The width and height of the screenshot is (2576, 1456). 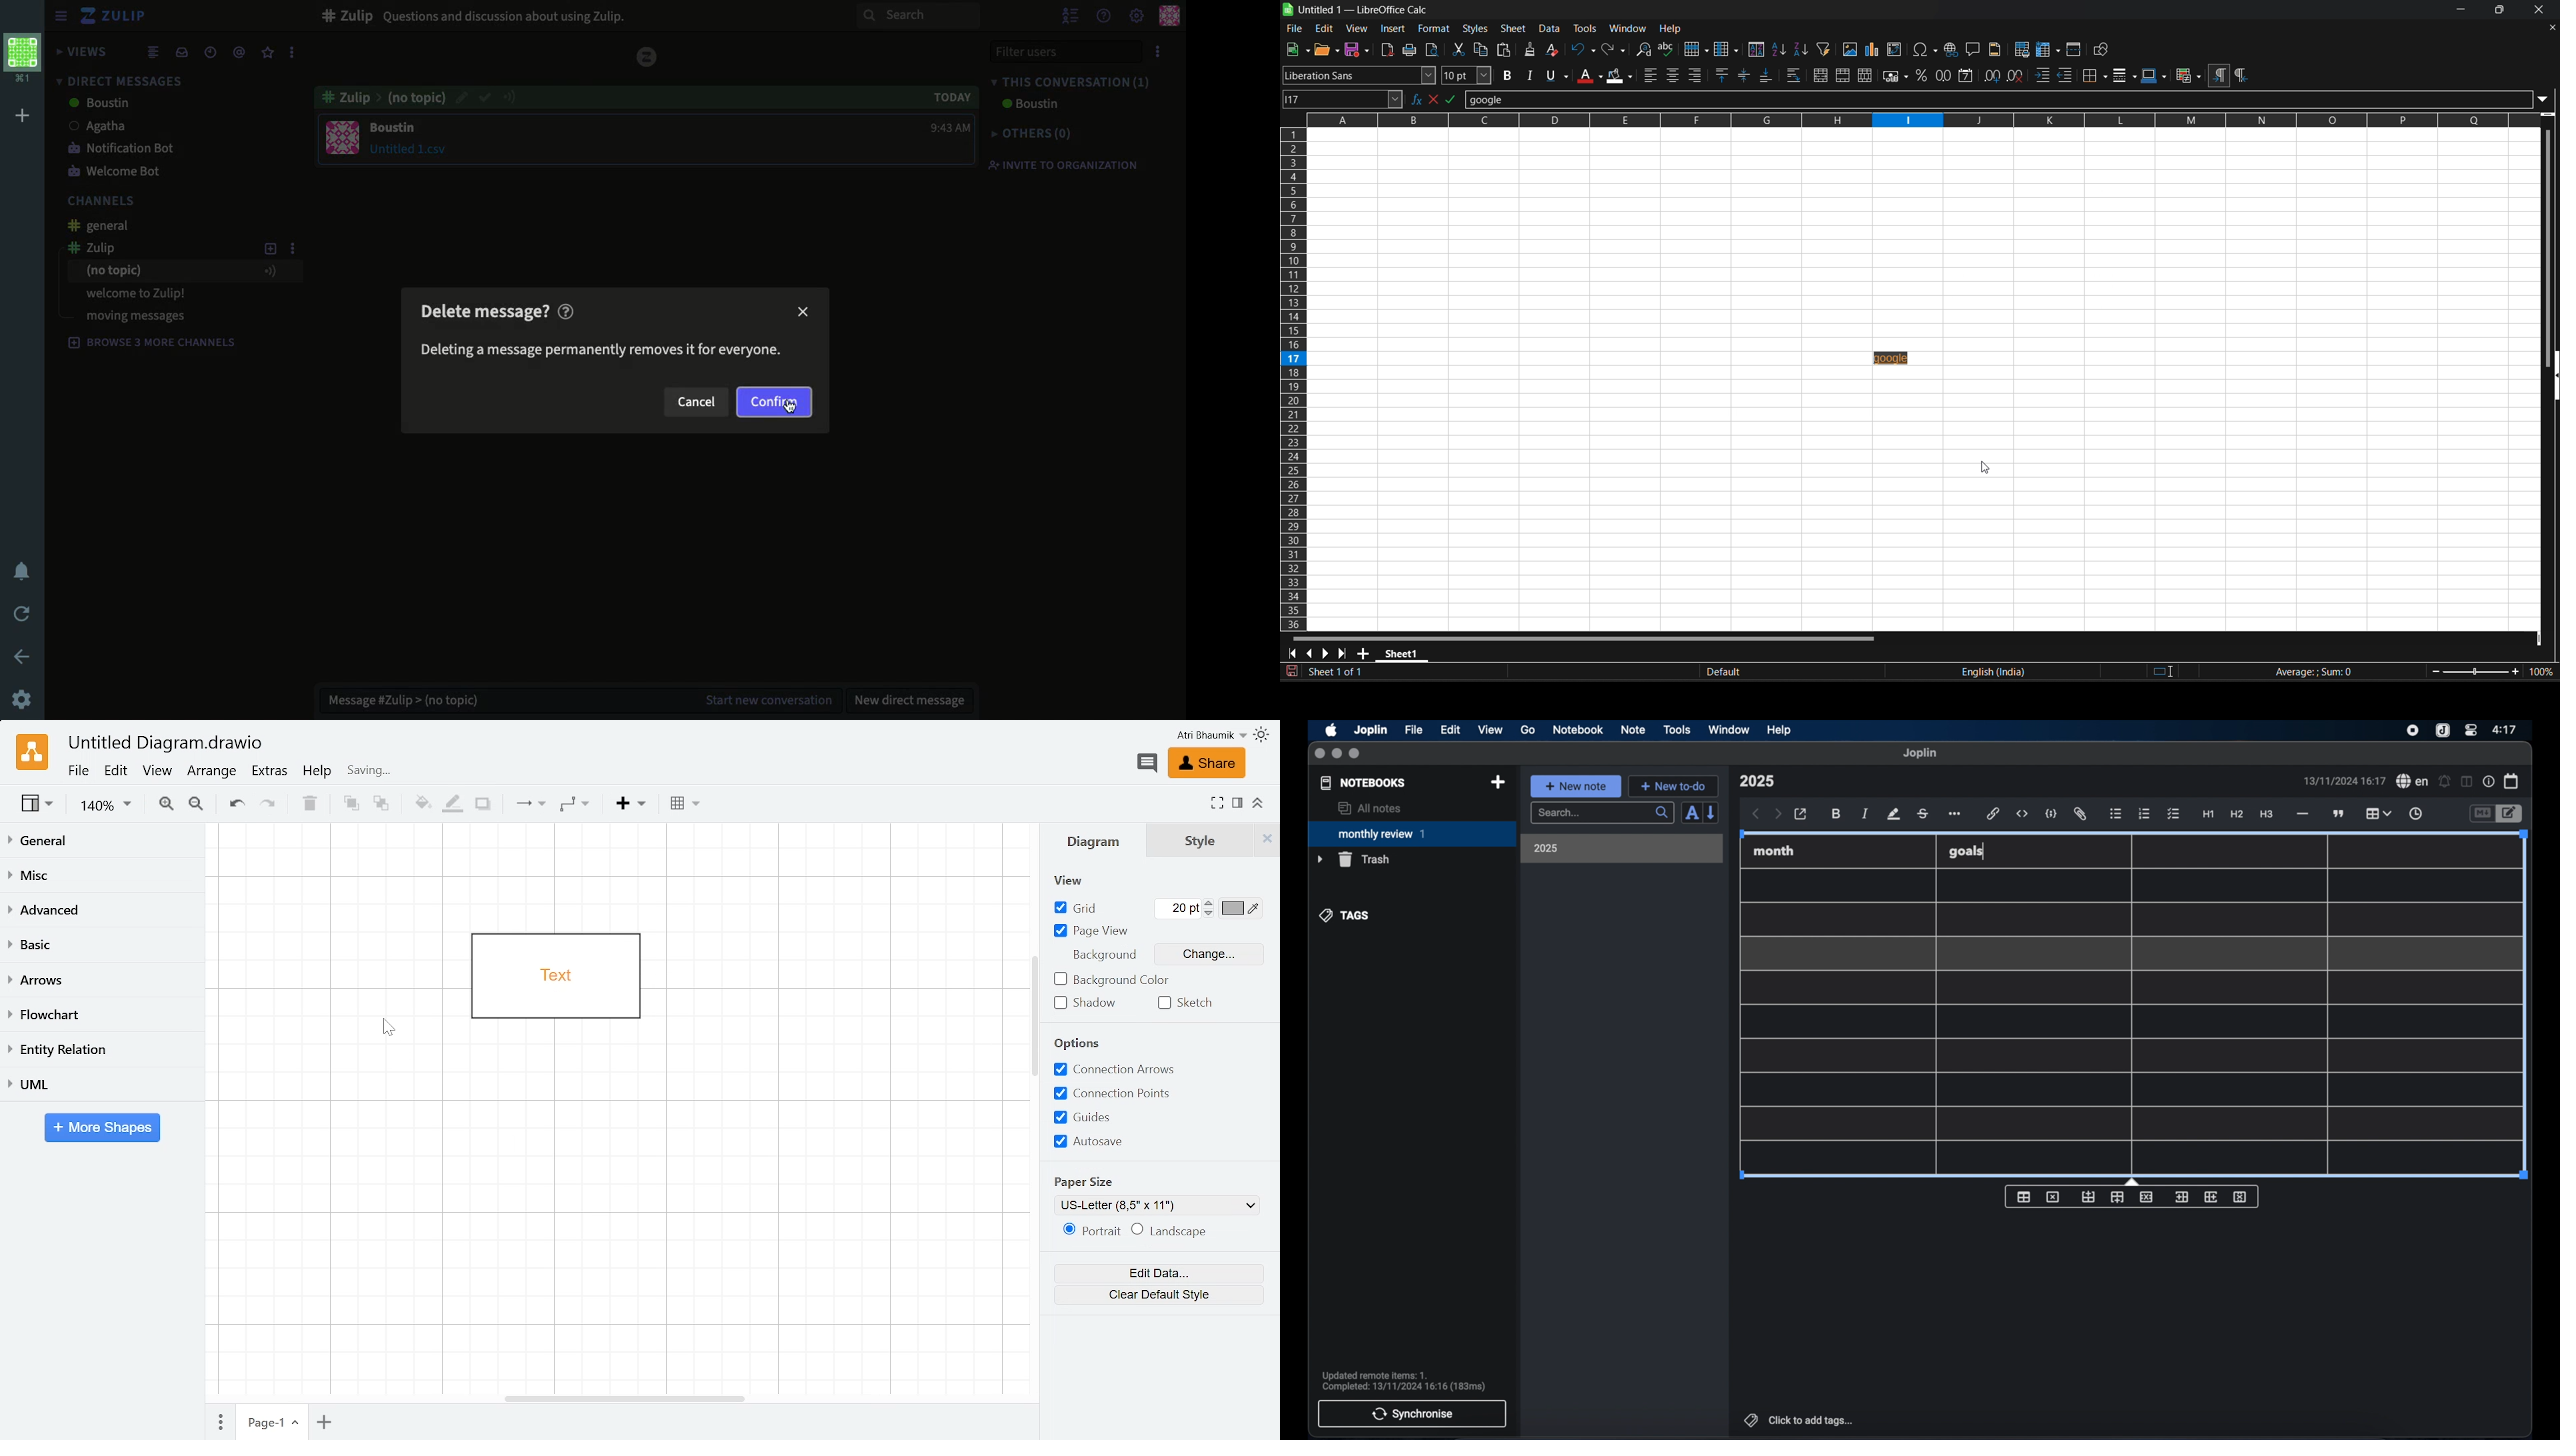 What do you see at coordinates (136, 316) in the screenshot?
I see `moving messages` at bounding box center [136, 316].